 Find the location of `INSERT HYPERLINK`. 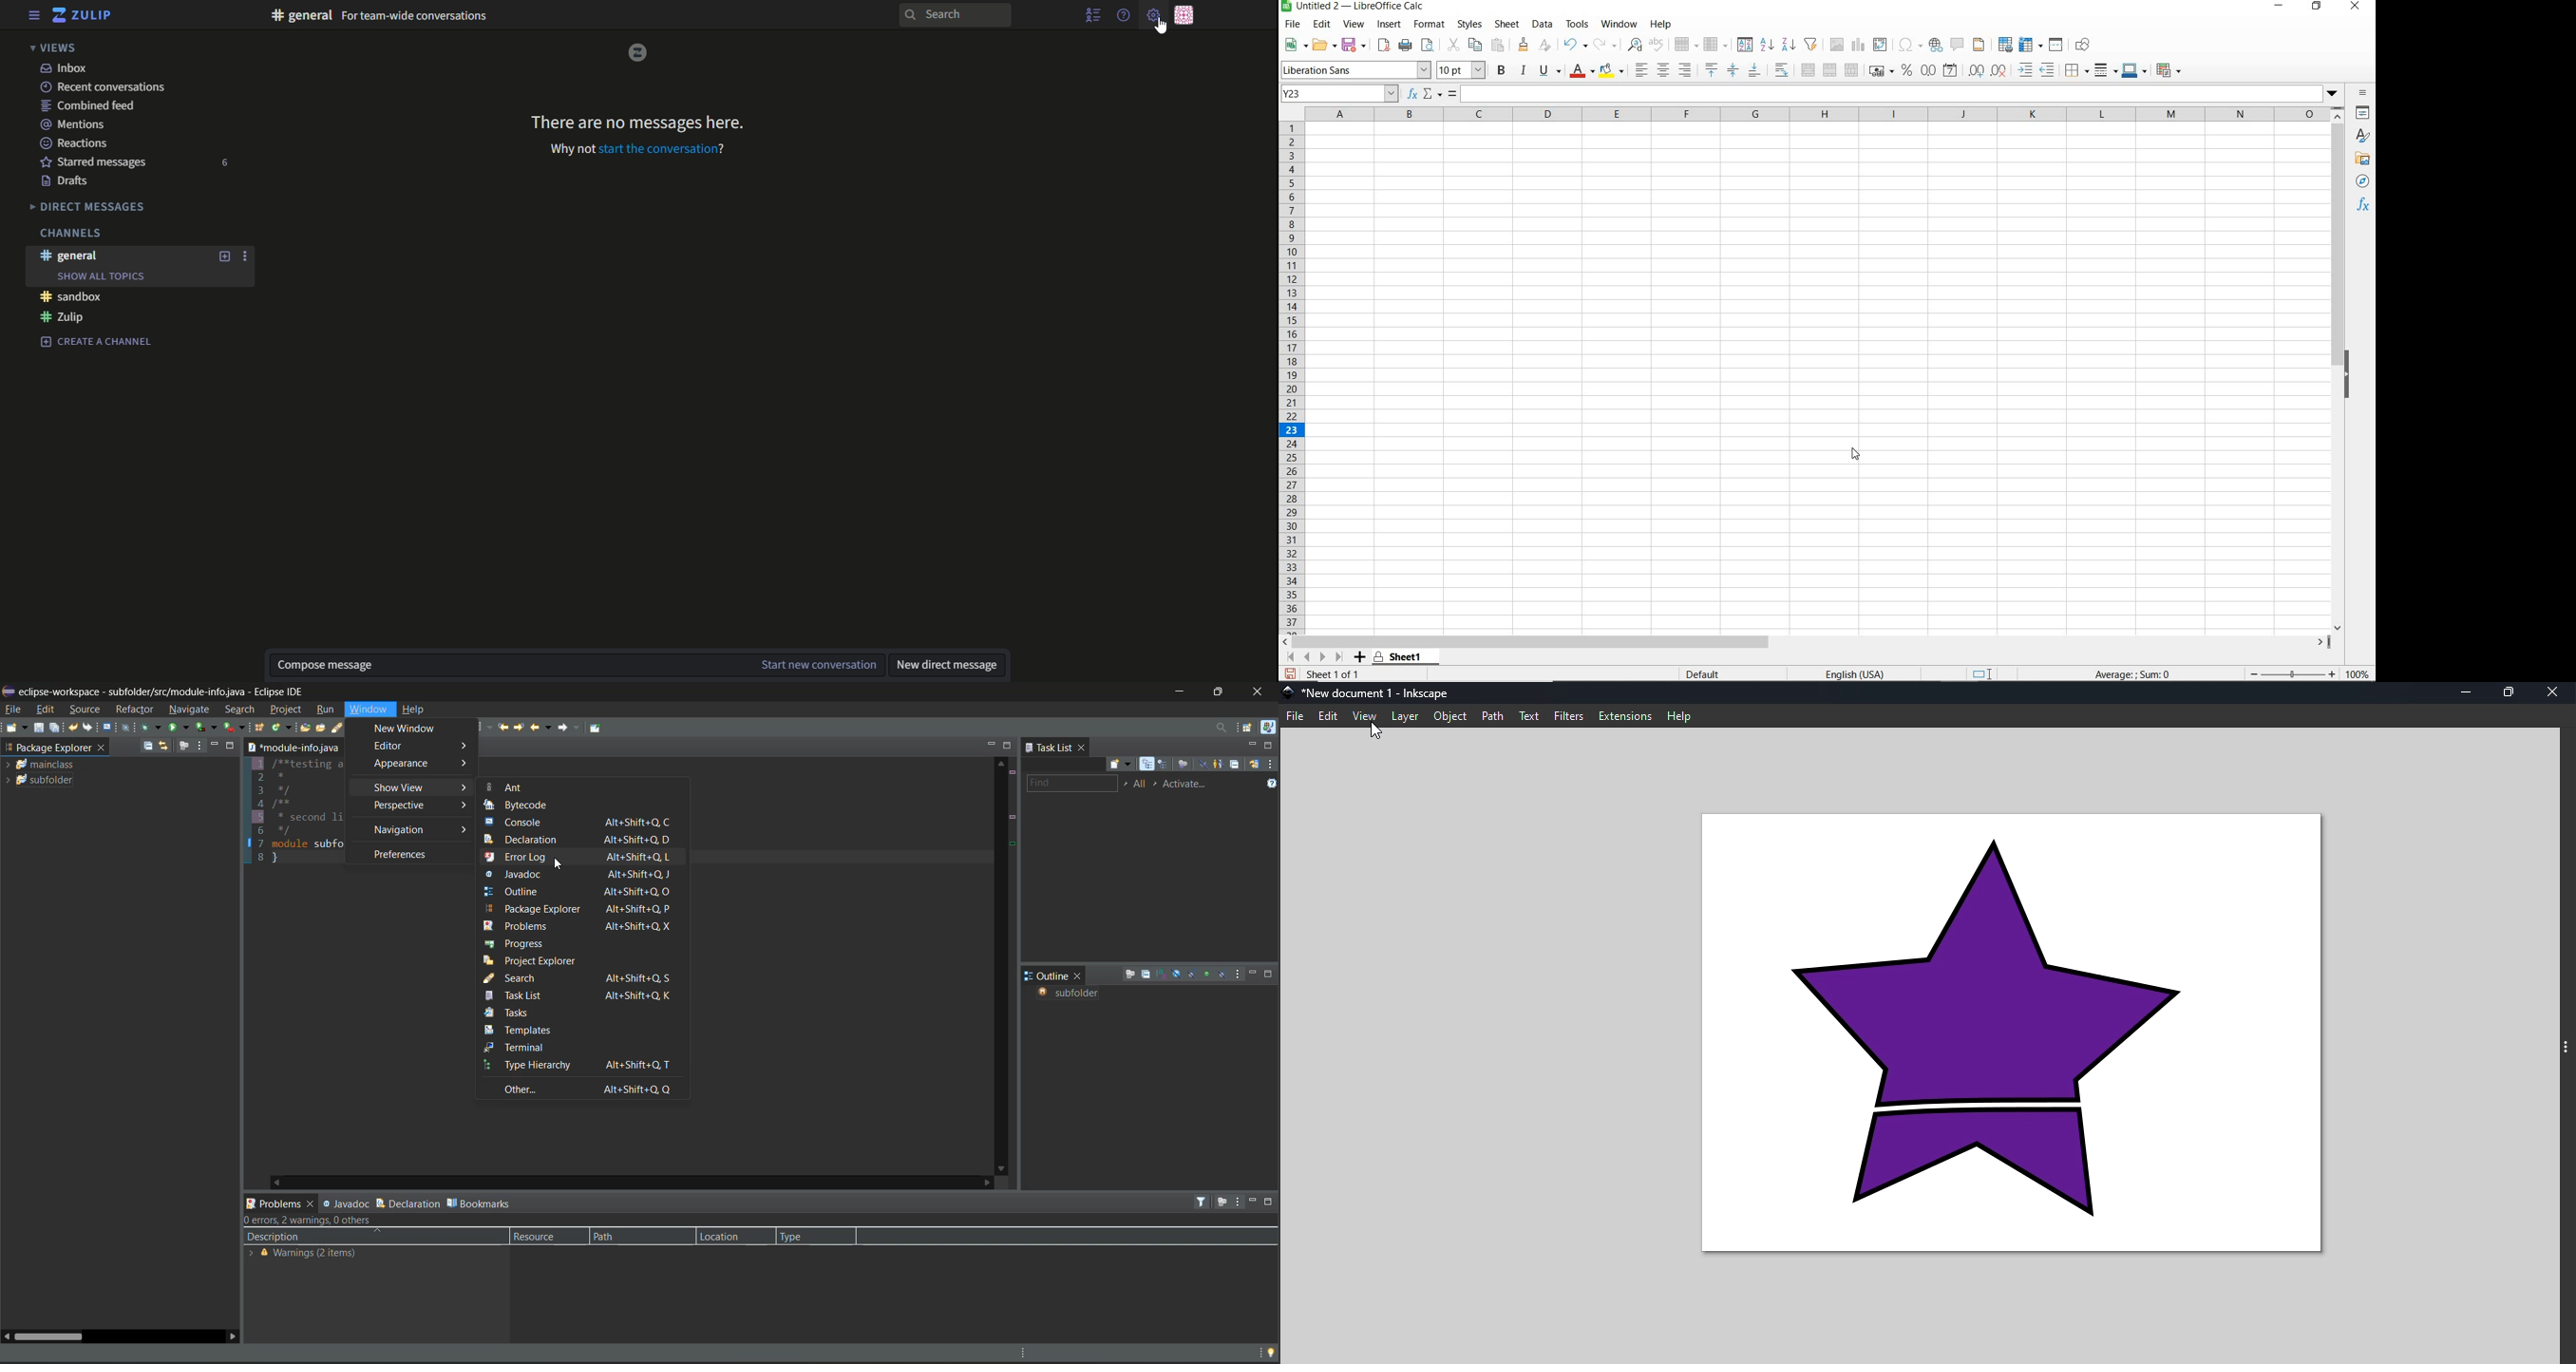

INSERT HYPERLINK is located at coordinates (1936, 44).